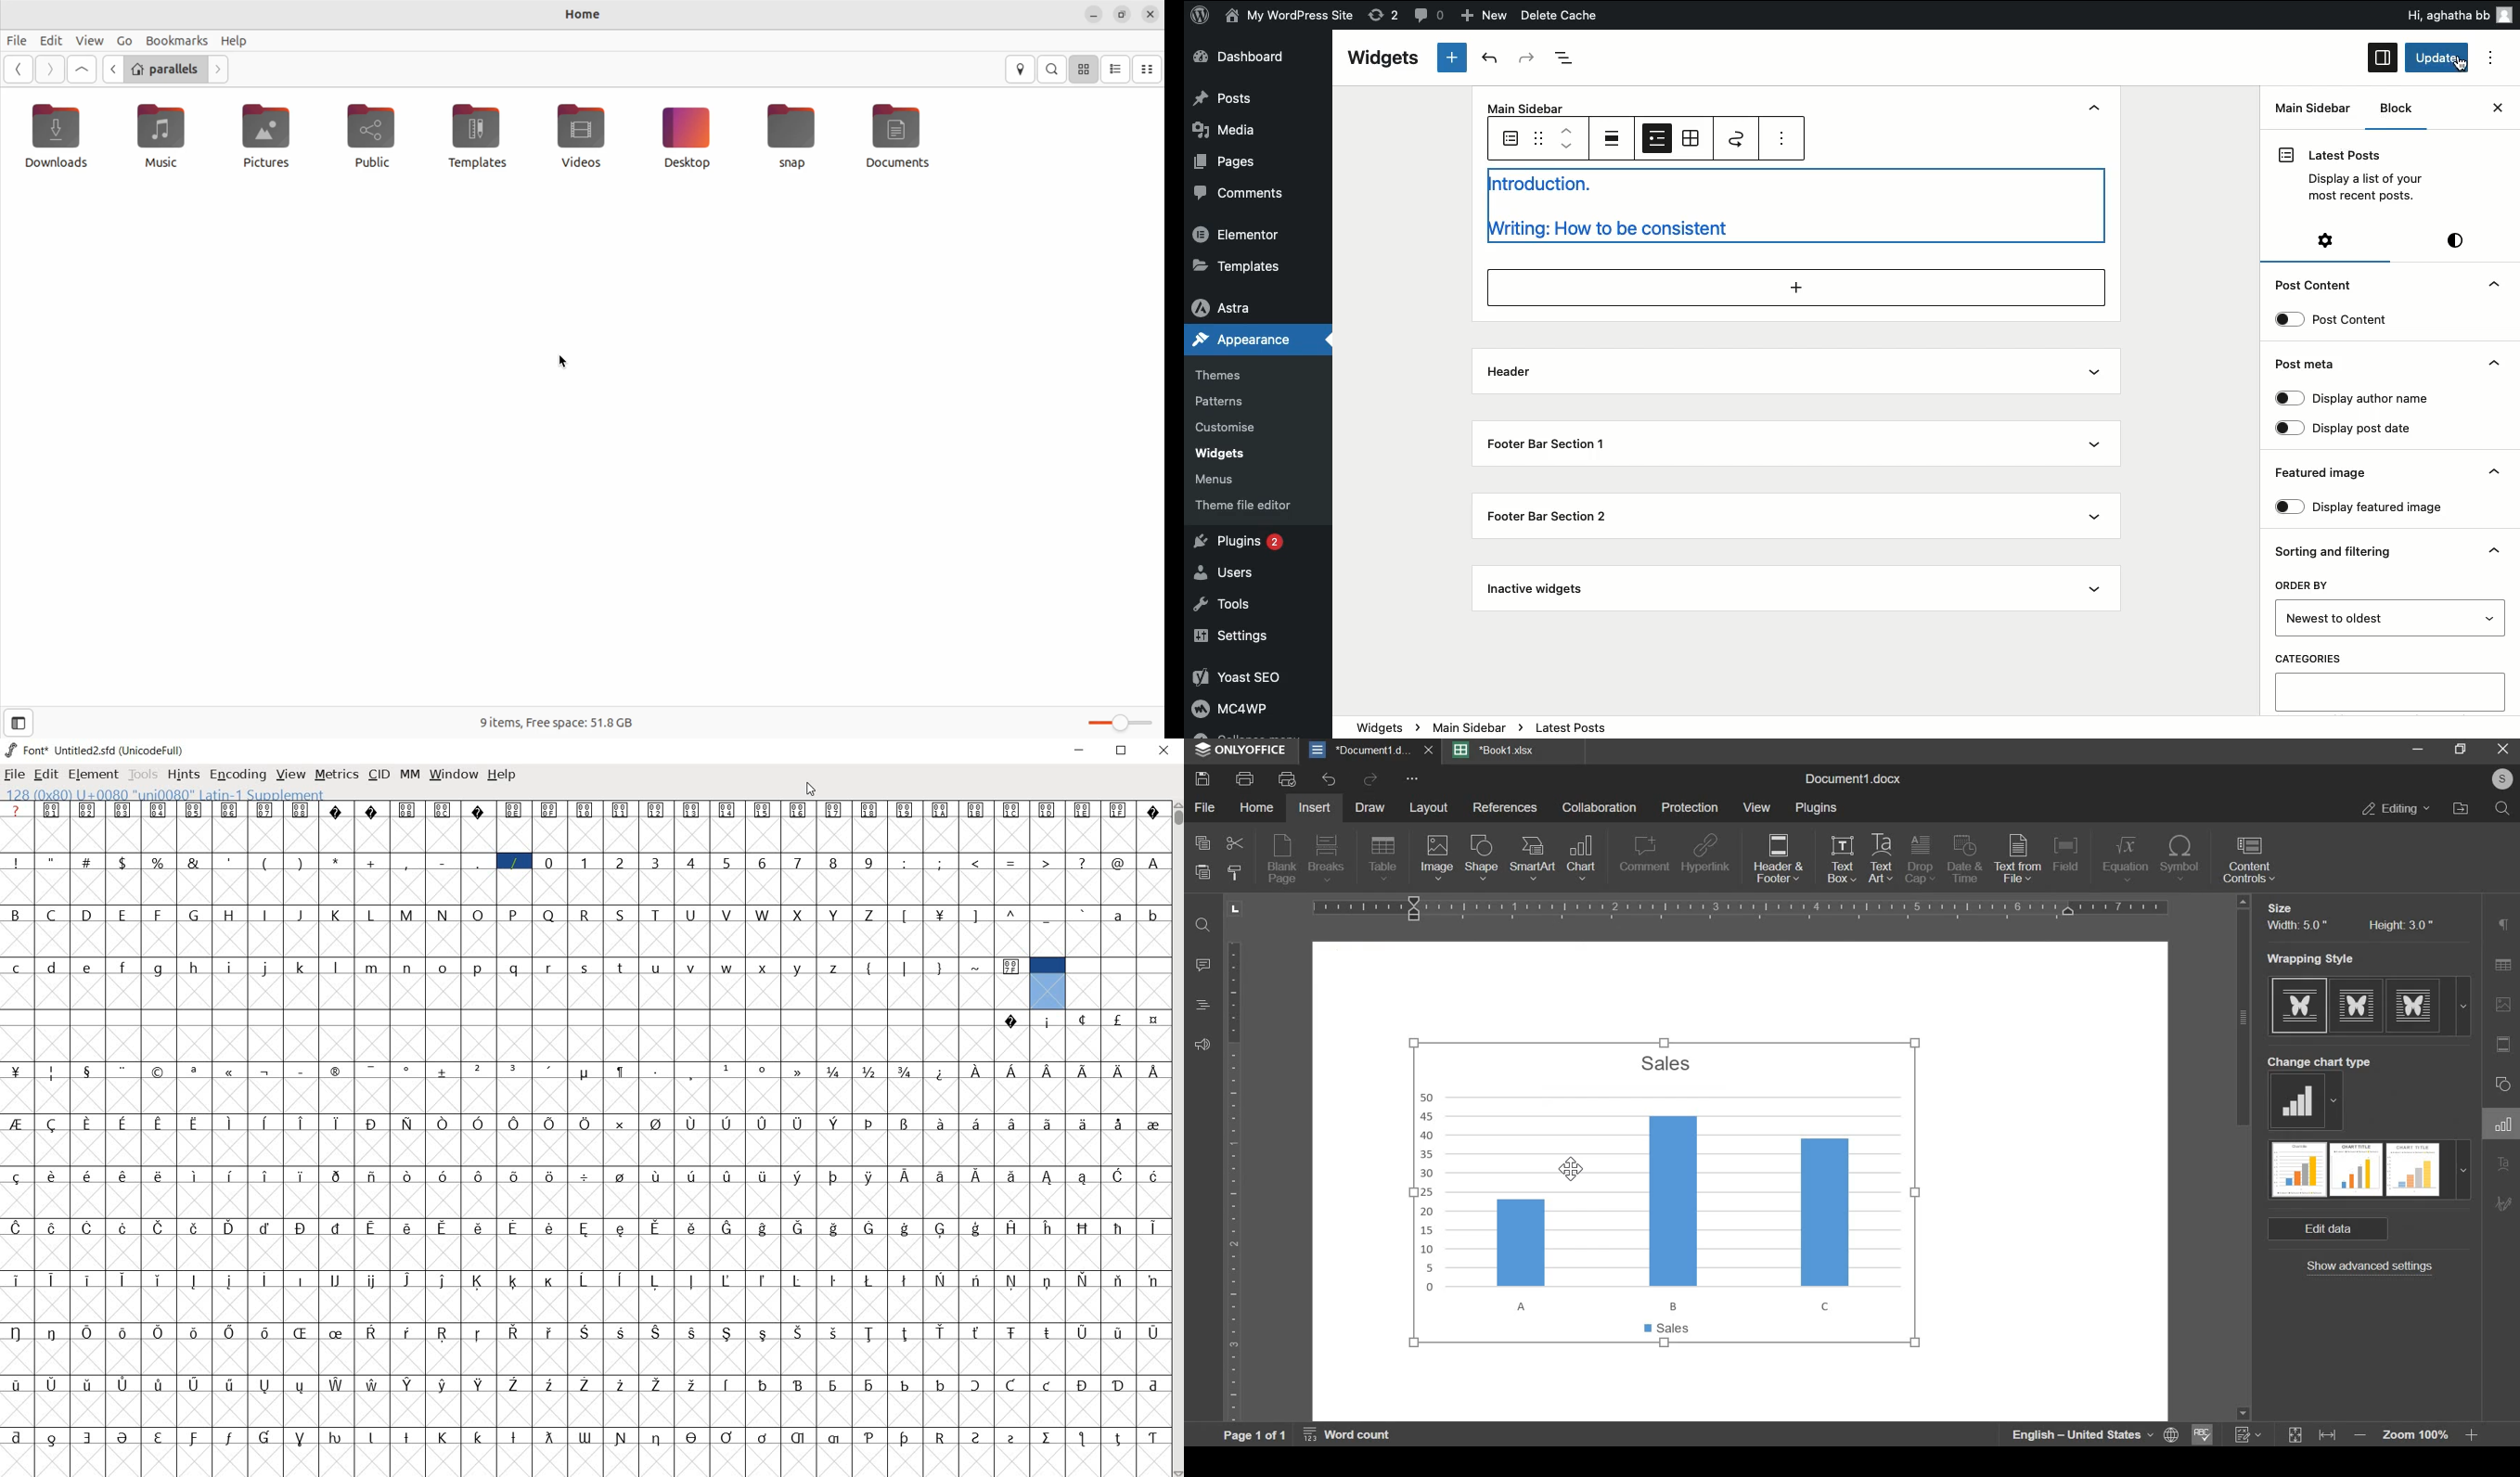  What do you see at coordinates (800, 1071) in the screenshot?
I see `Symbol` at bounding box center [800, 1071].